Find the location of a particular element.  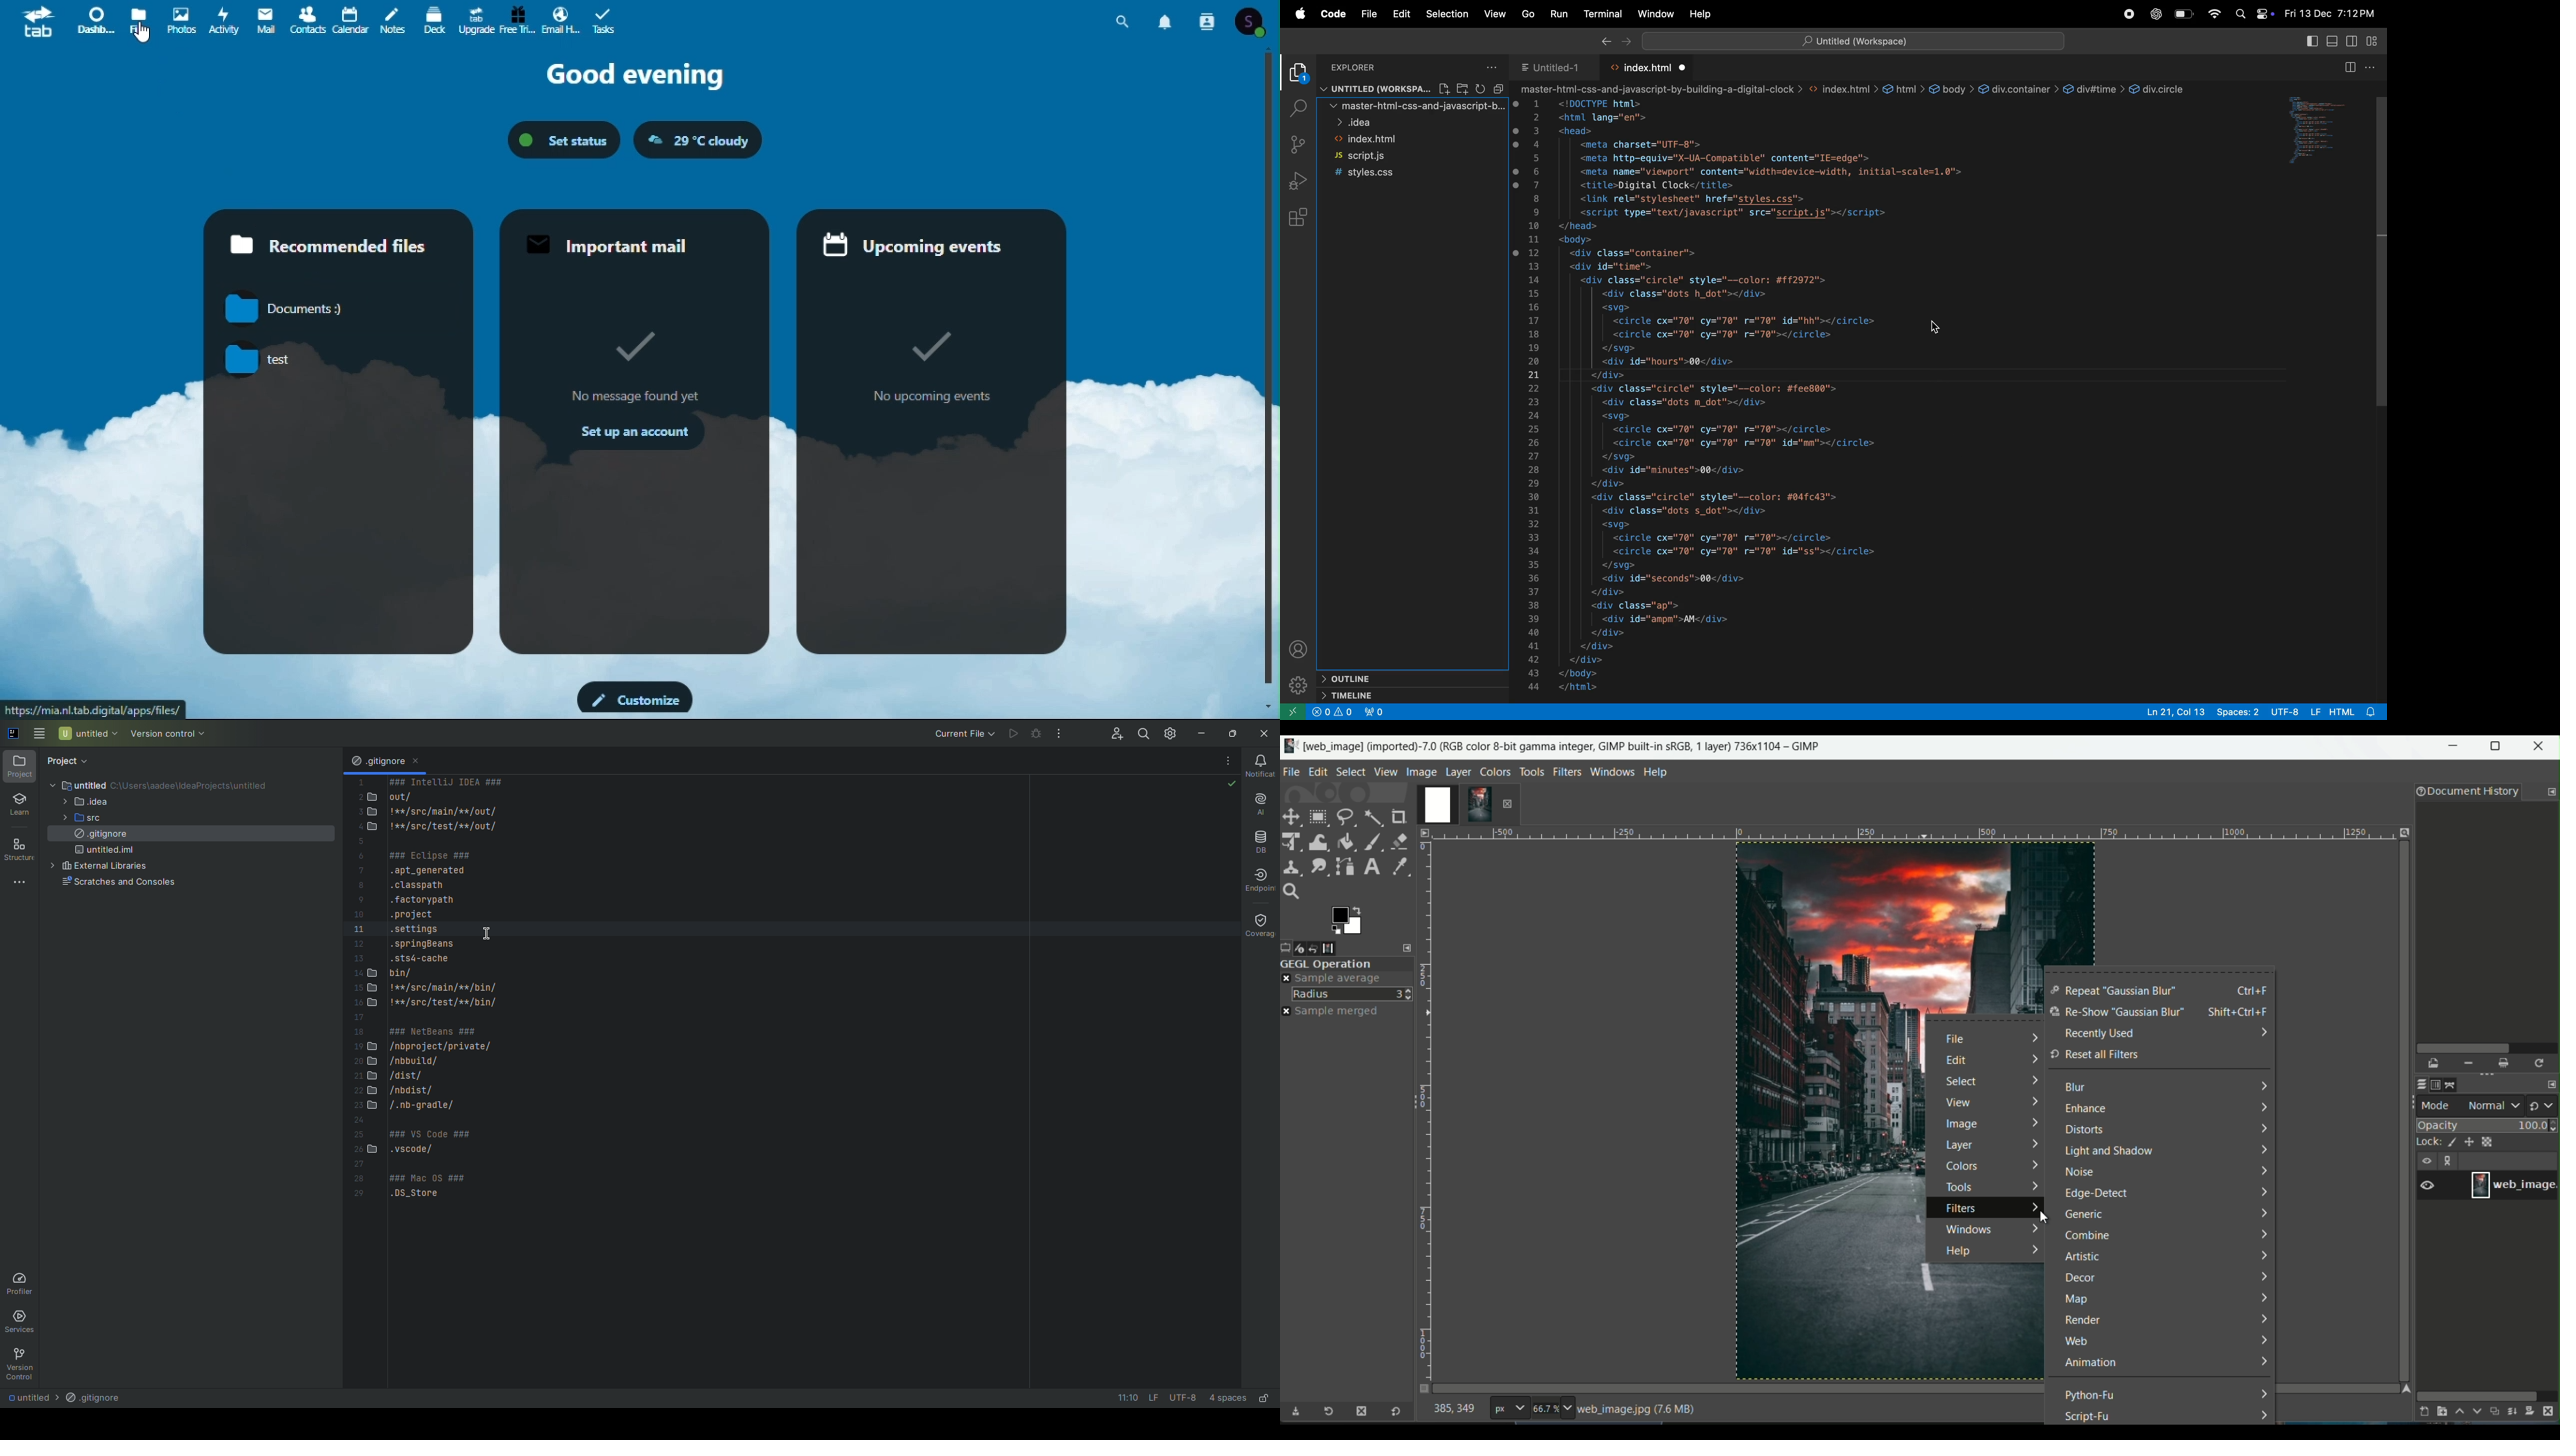

noise is located at coordinates (2081, 1173).